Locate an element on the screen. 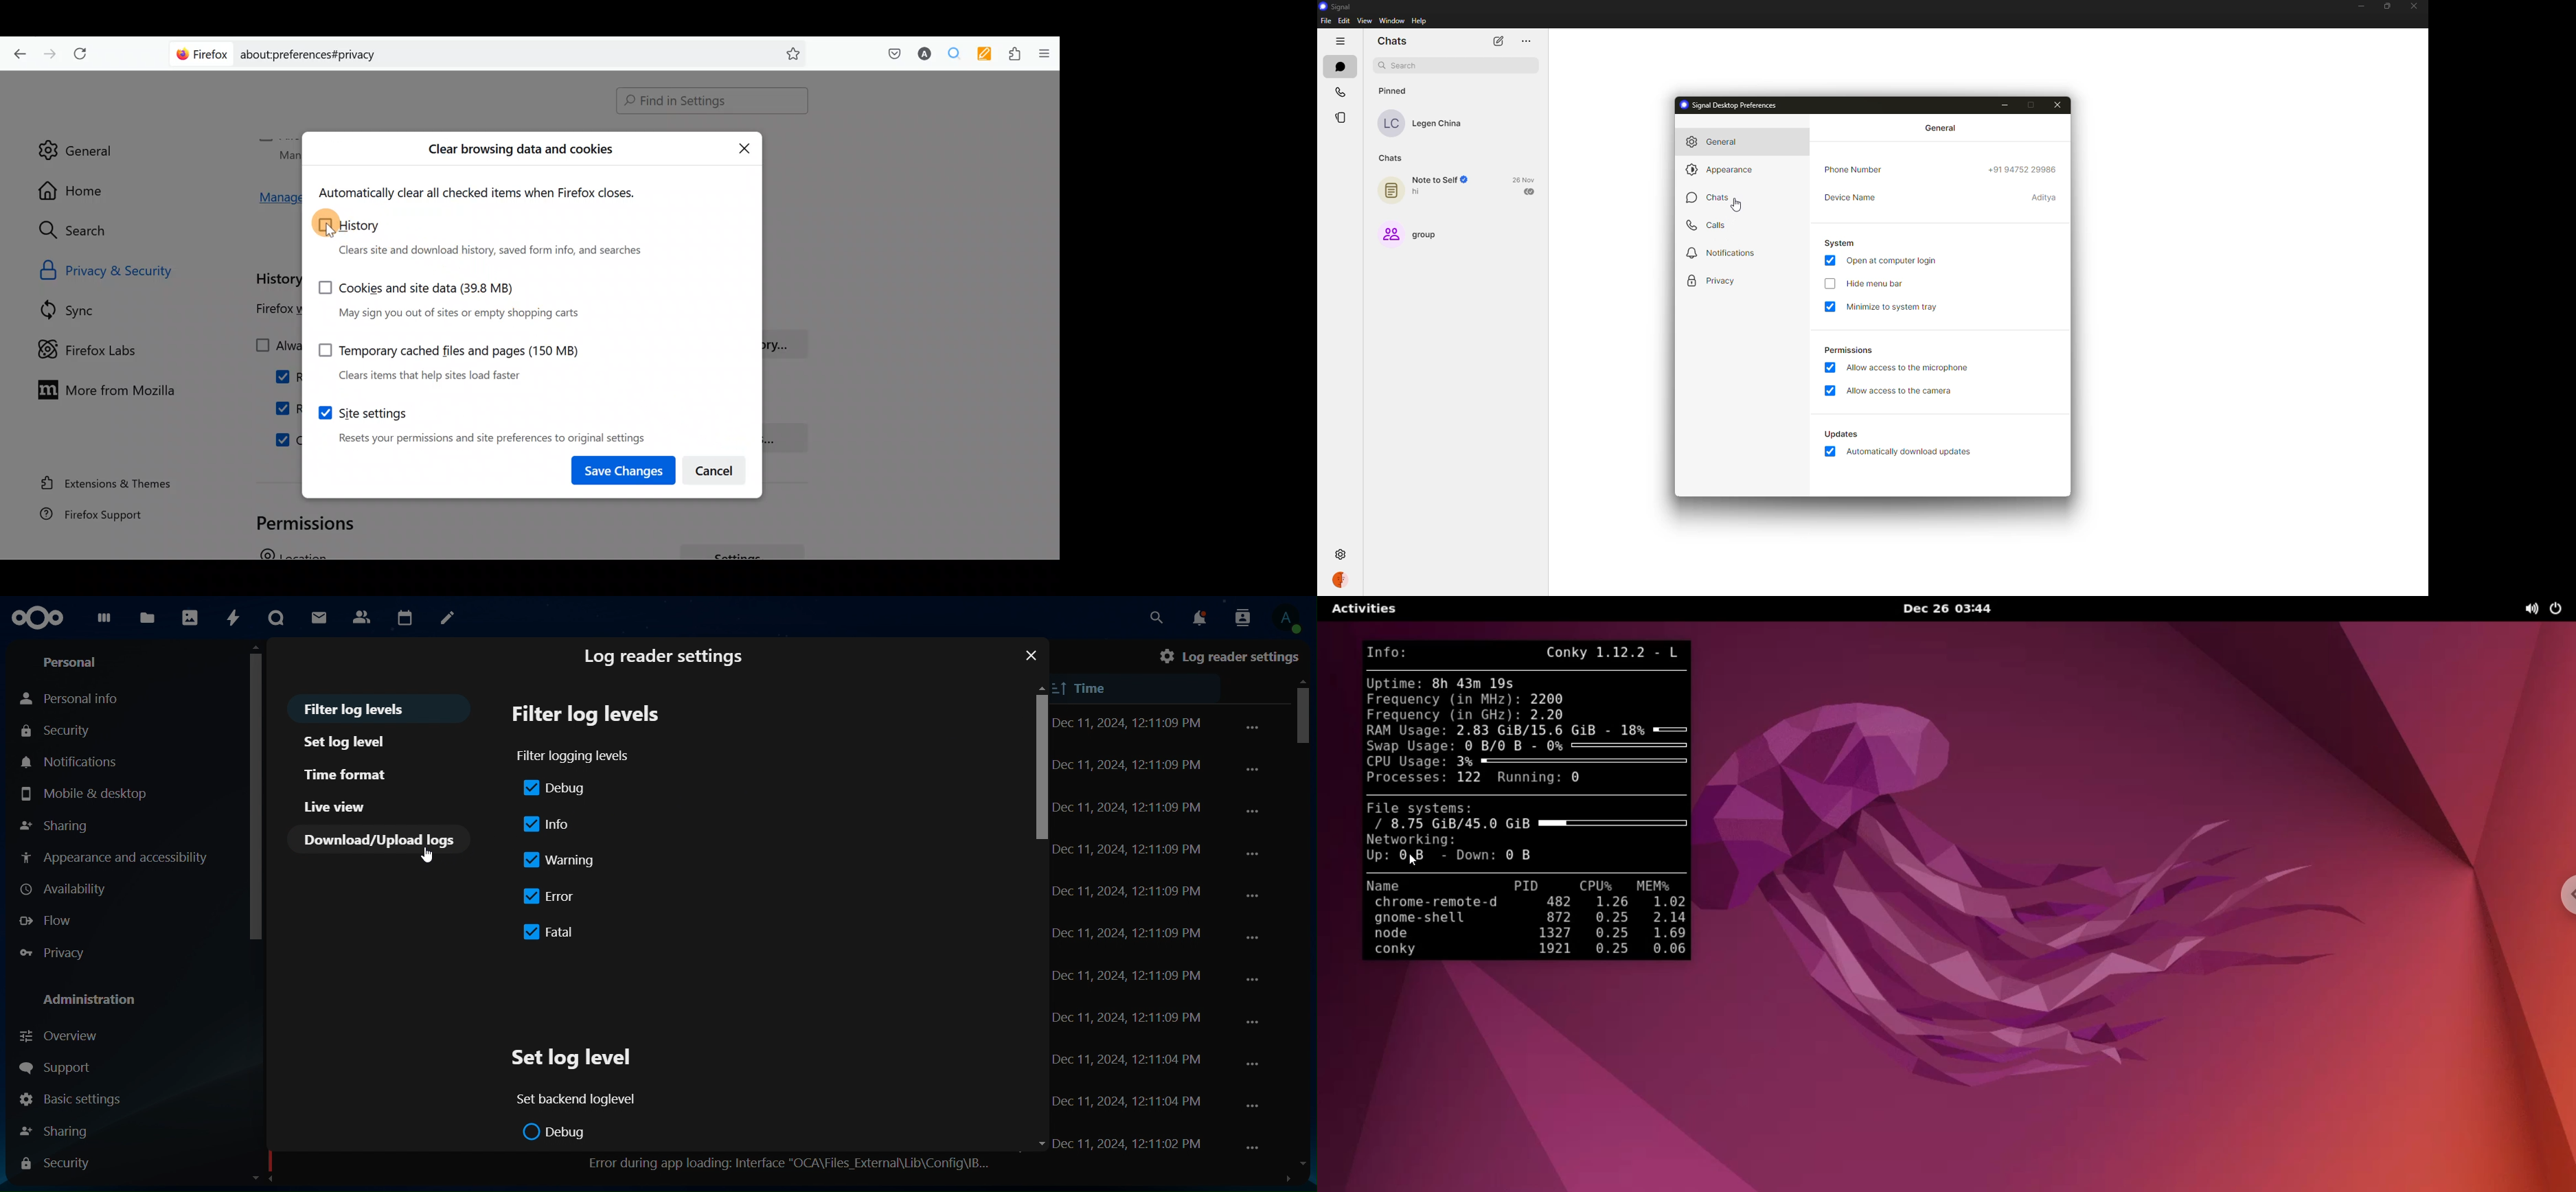 The height and width of the screenshot is (1204, 2576). enabled is located at coordinates (1830, 367).